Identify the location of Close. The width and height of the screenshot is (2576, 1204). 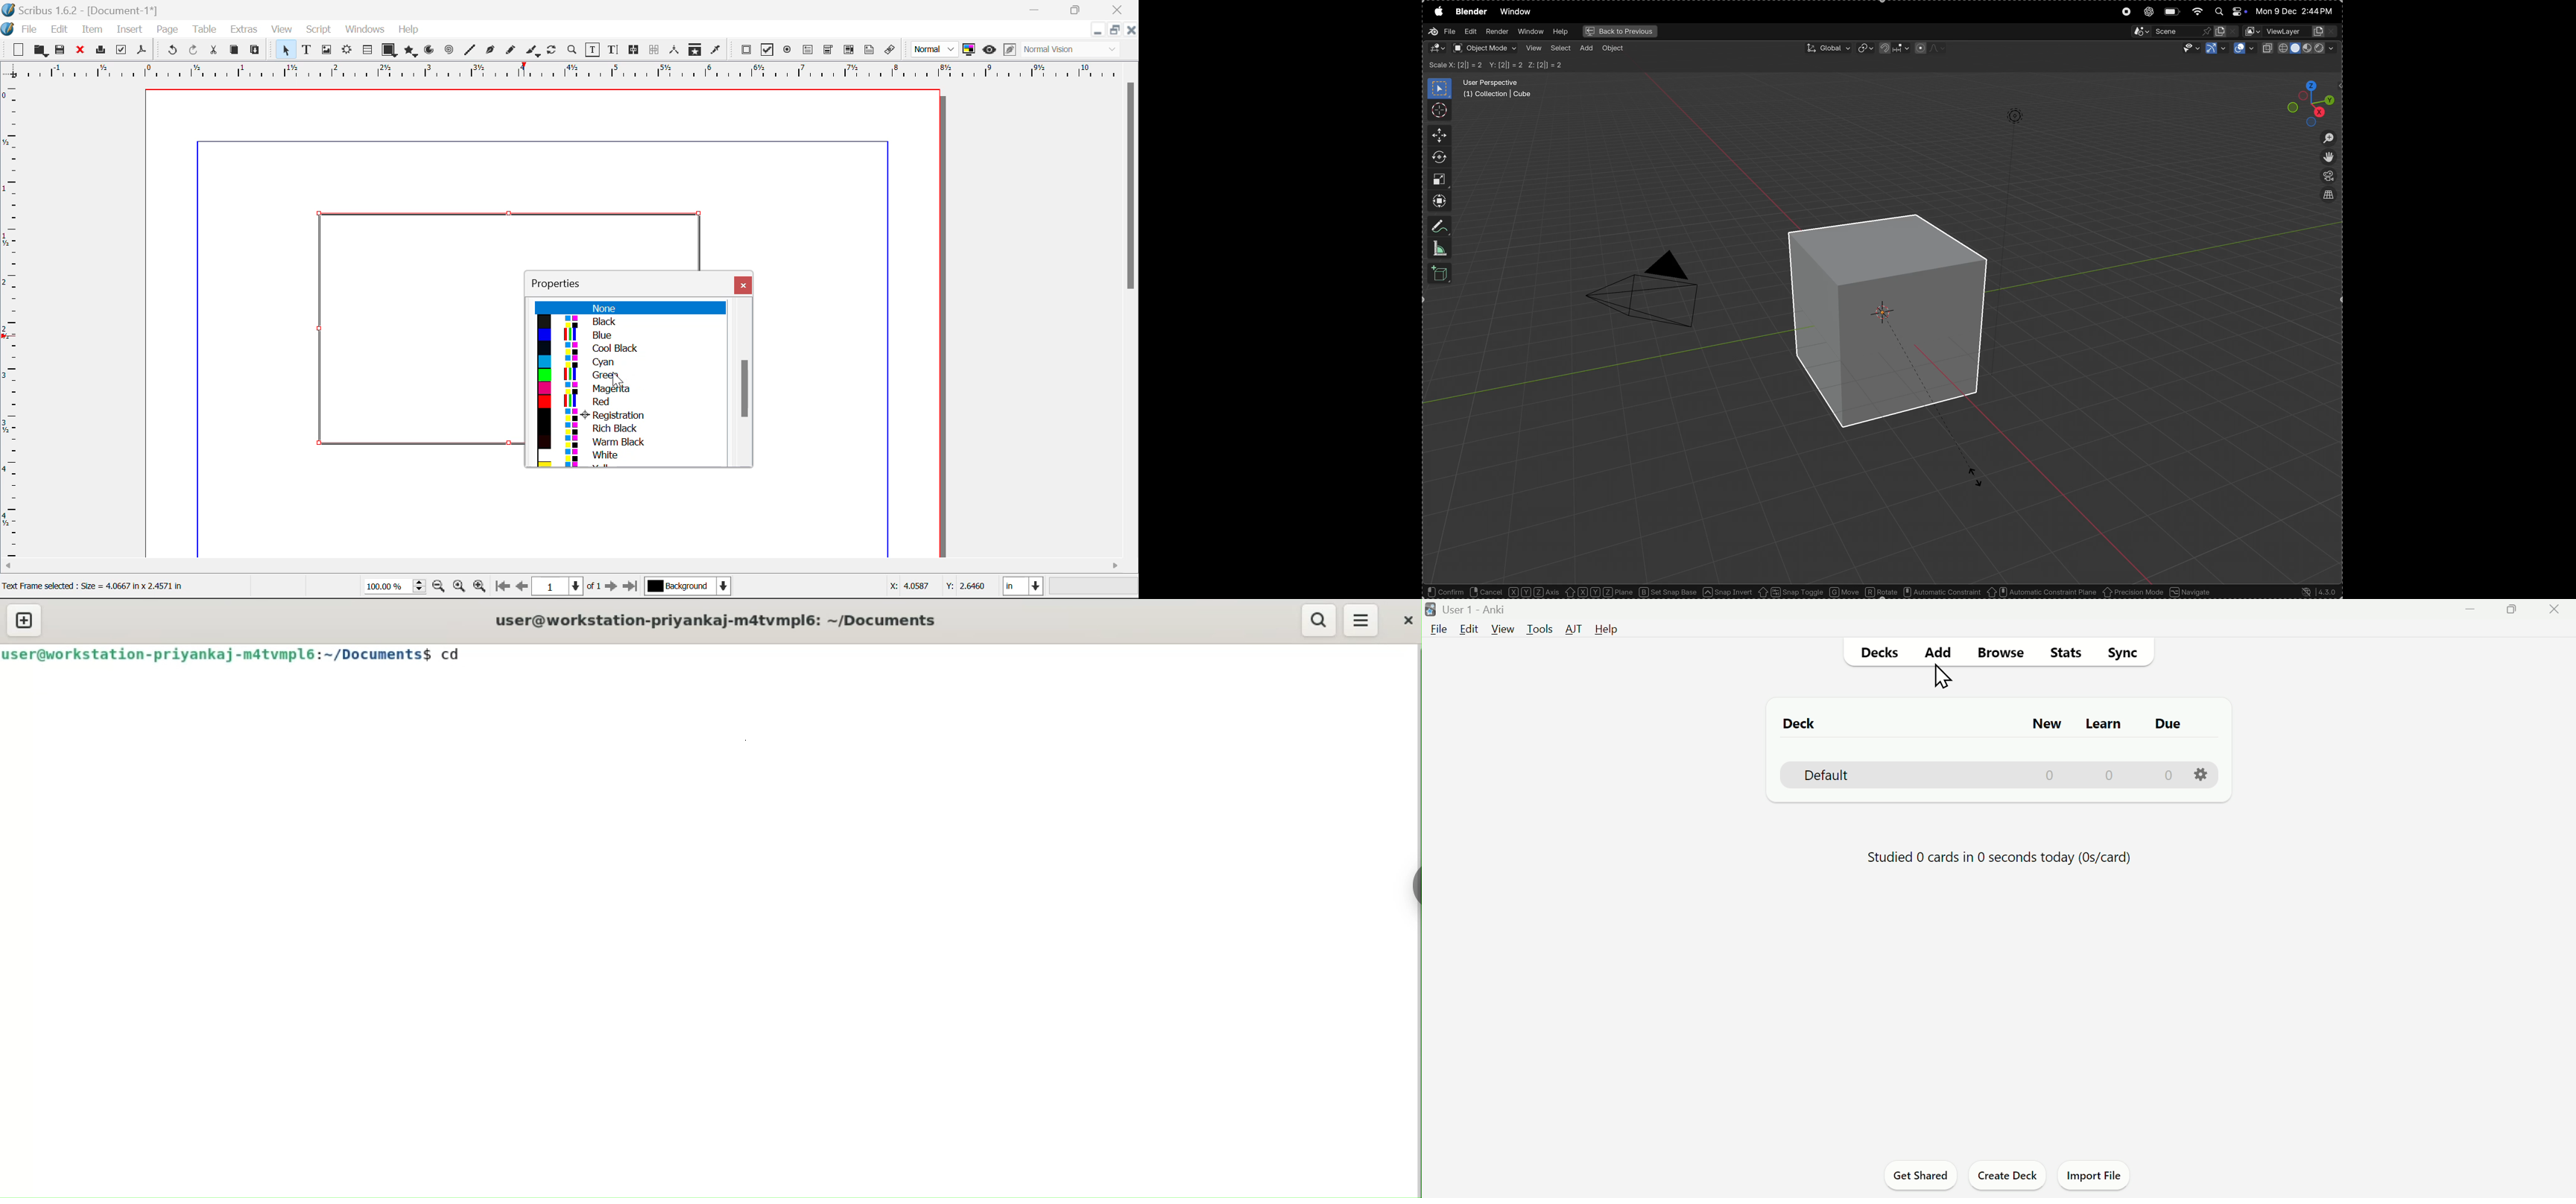
(1119, 9).